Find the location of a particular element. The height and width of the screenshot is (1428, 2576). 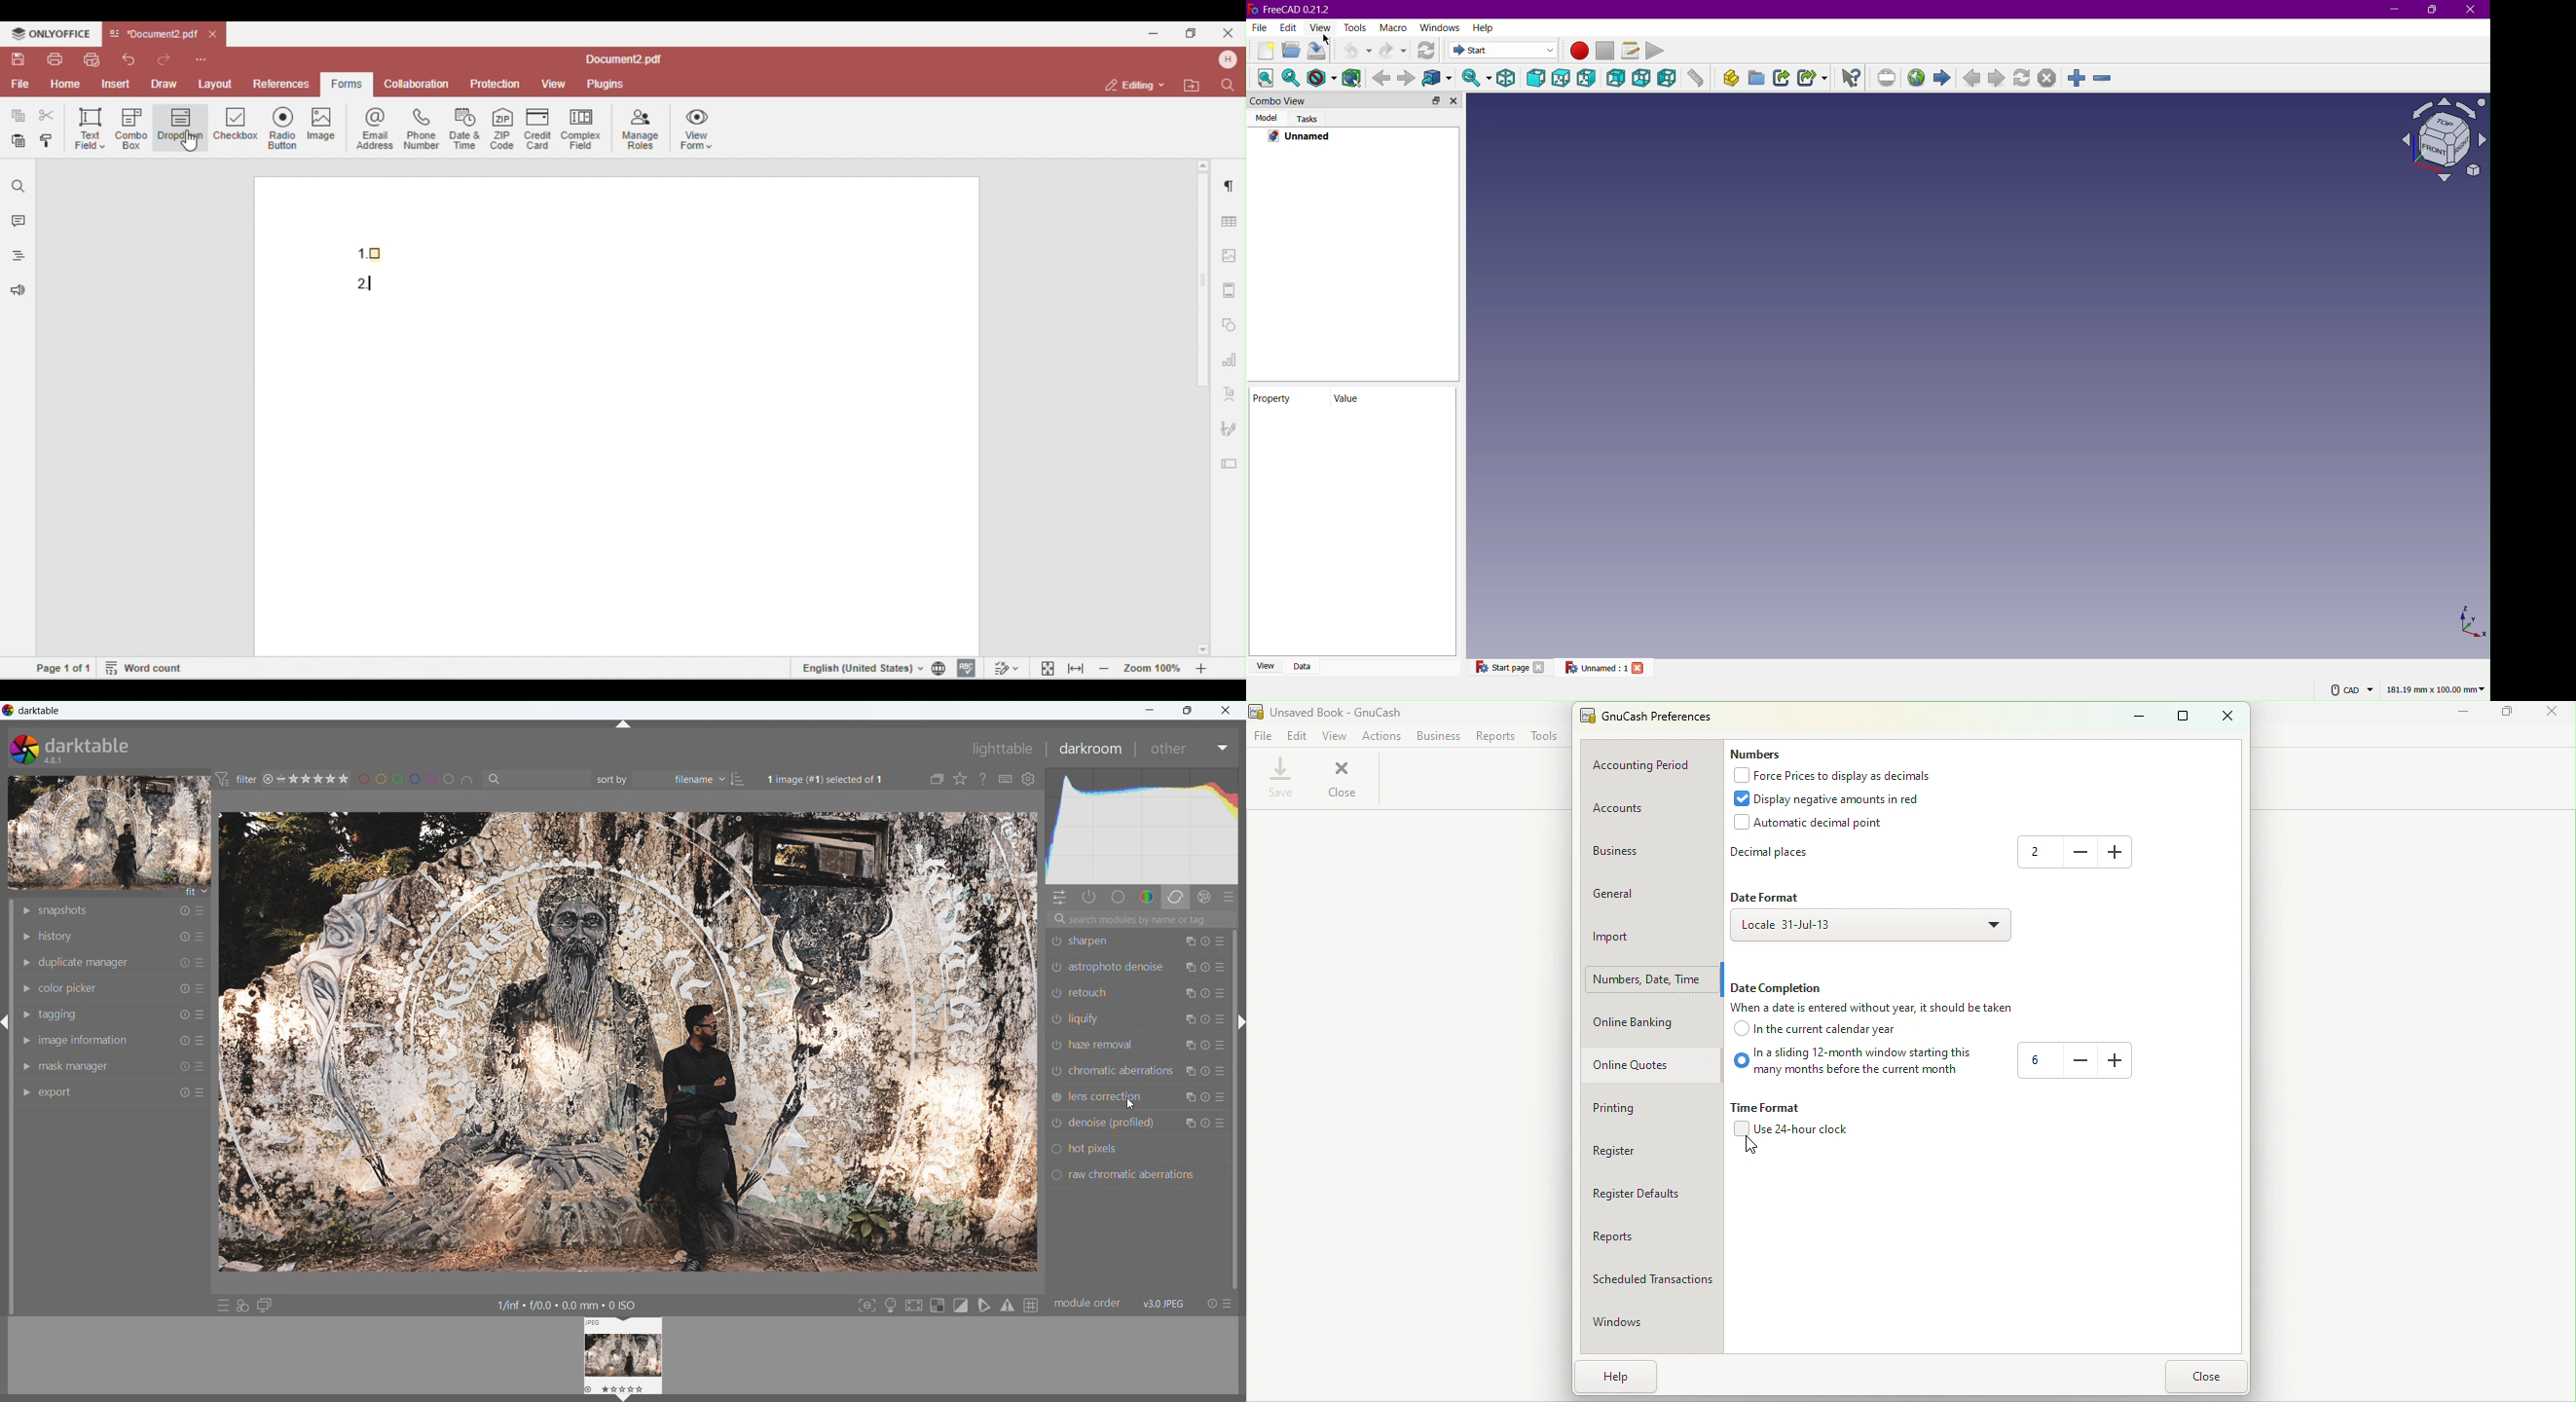

Scheduled transactions is located at coordinates (1655, 1277).